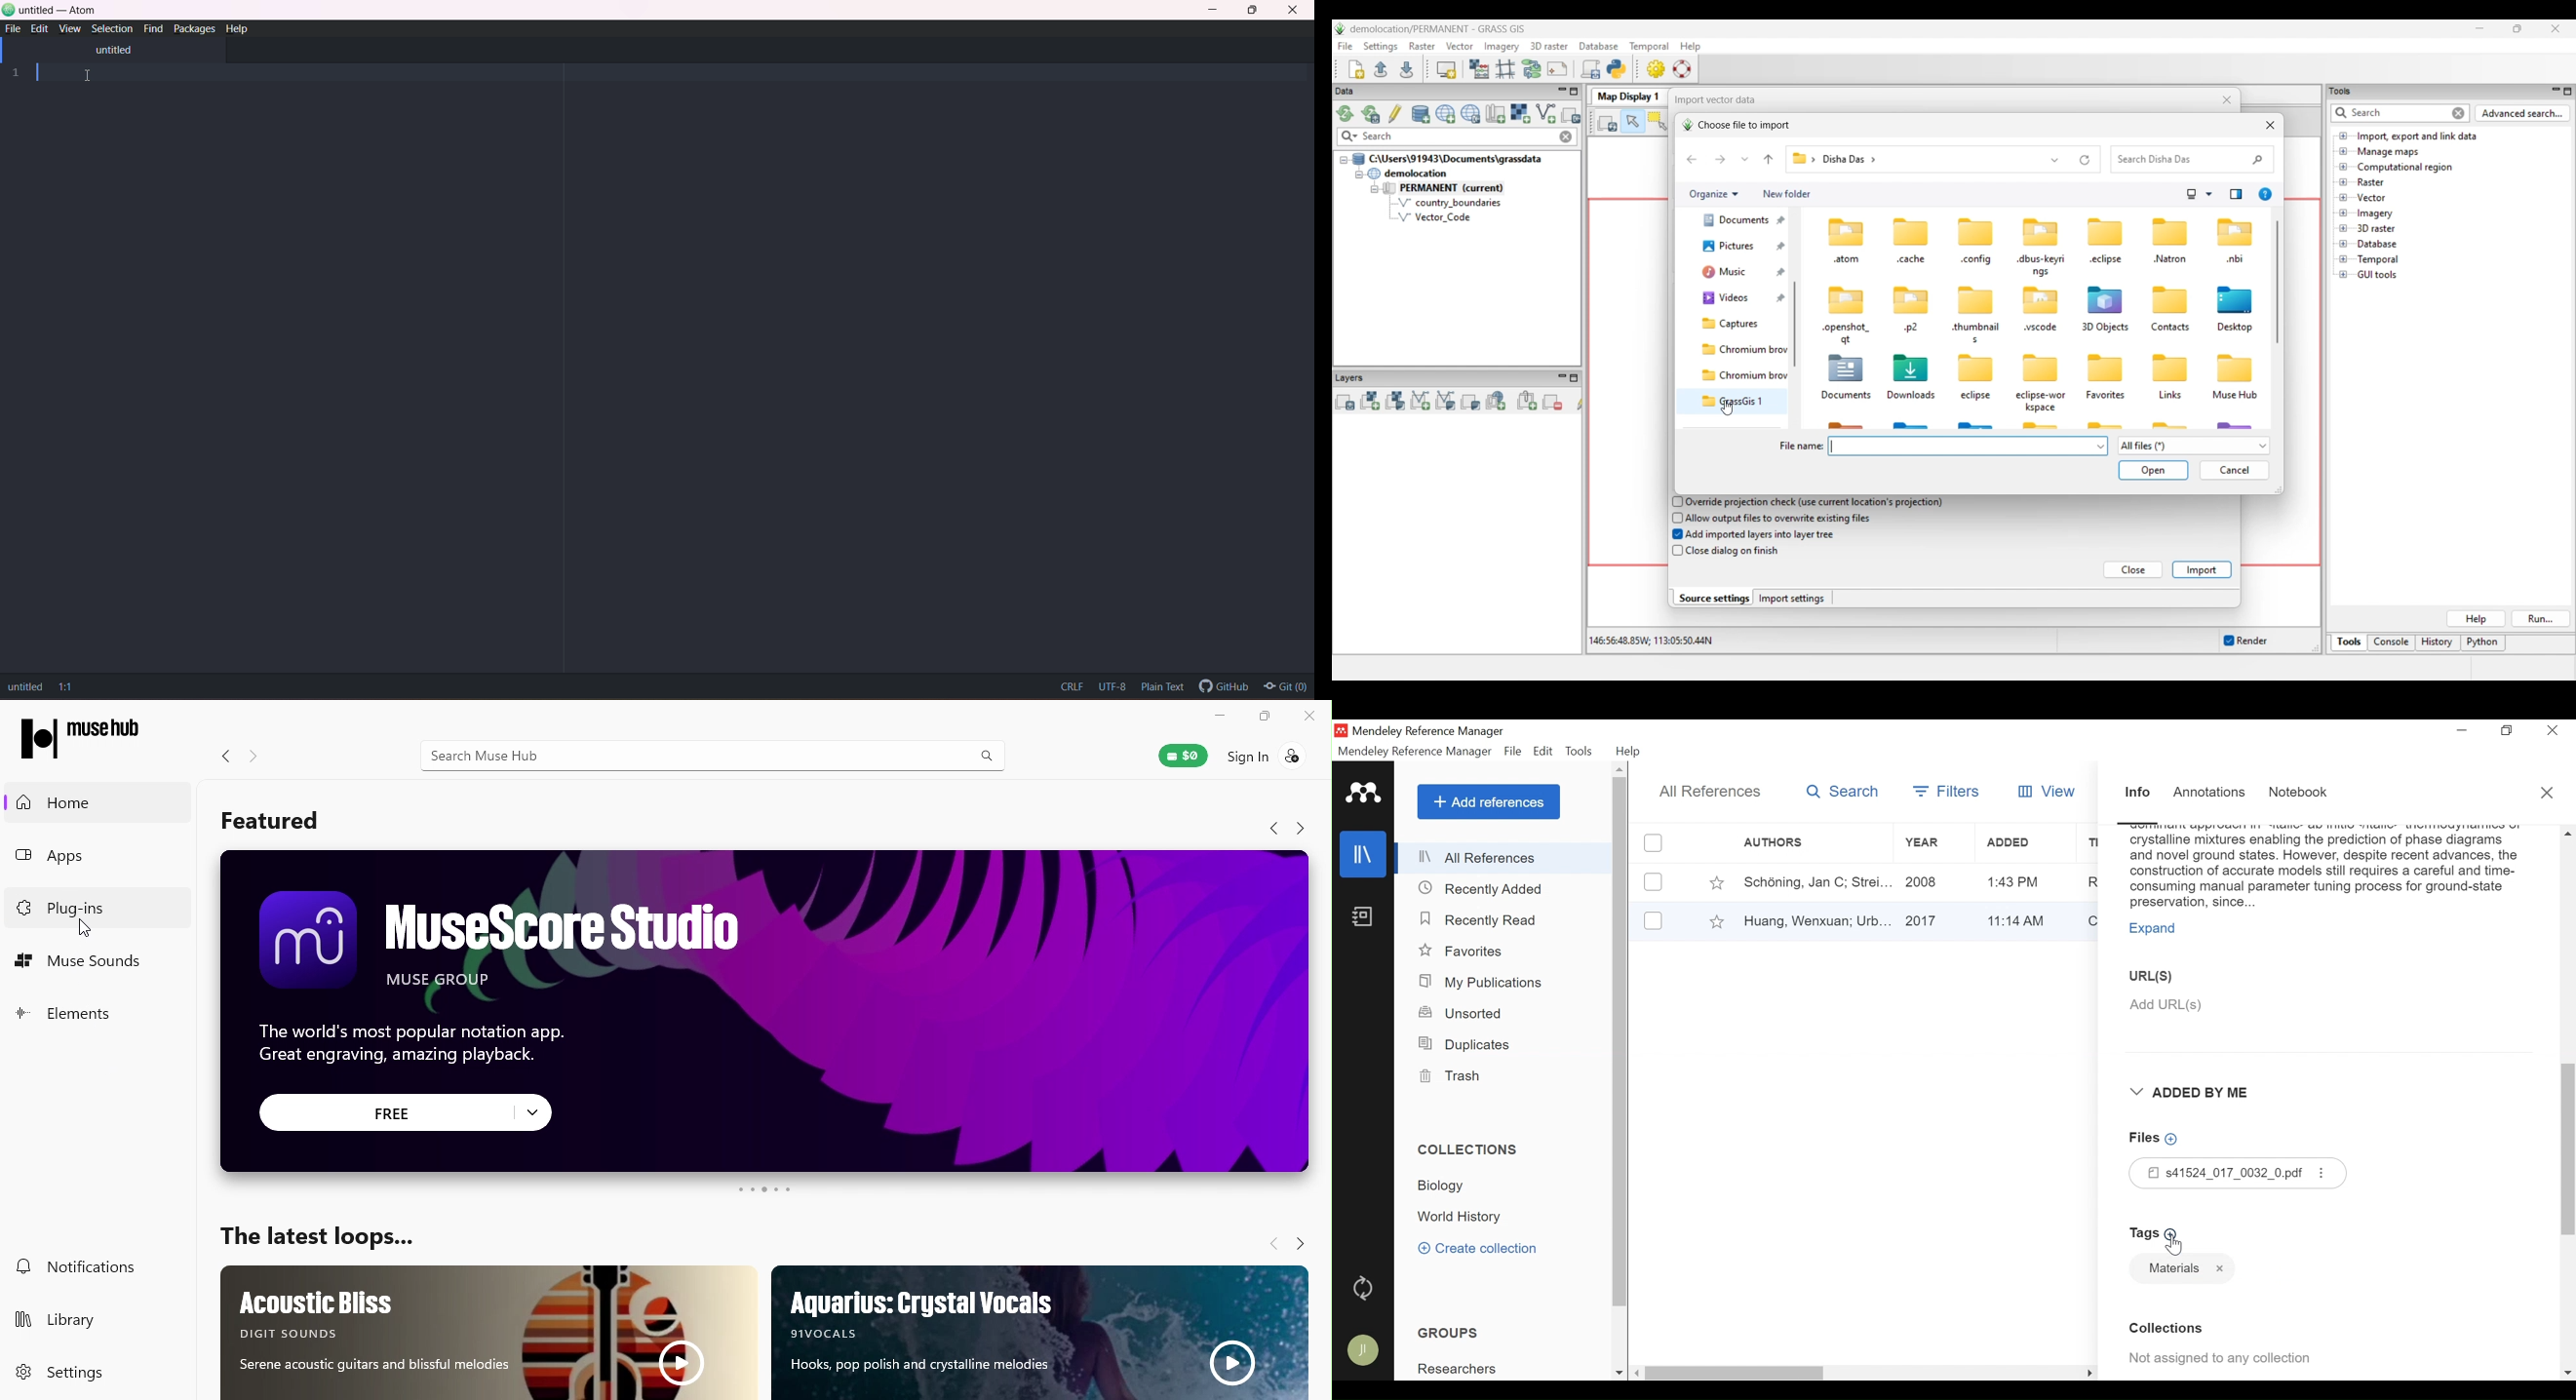 This screenshot has width=2576, height=1400. I want to click on Scroll up, so click(2567, 833).